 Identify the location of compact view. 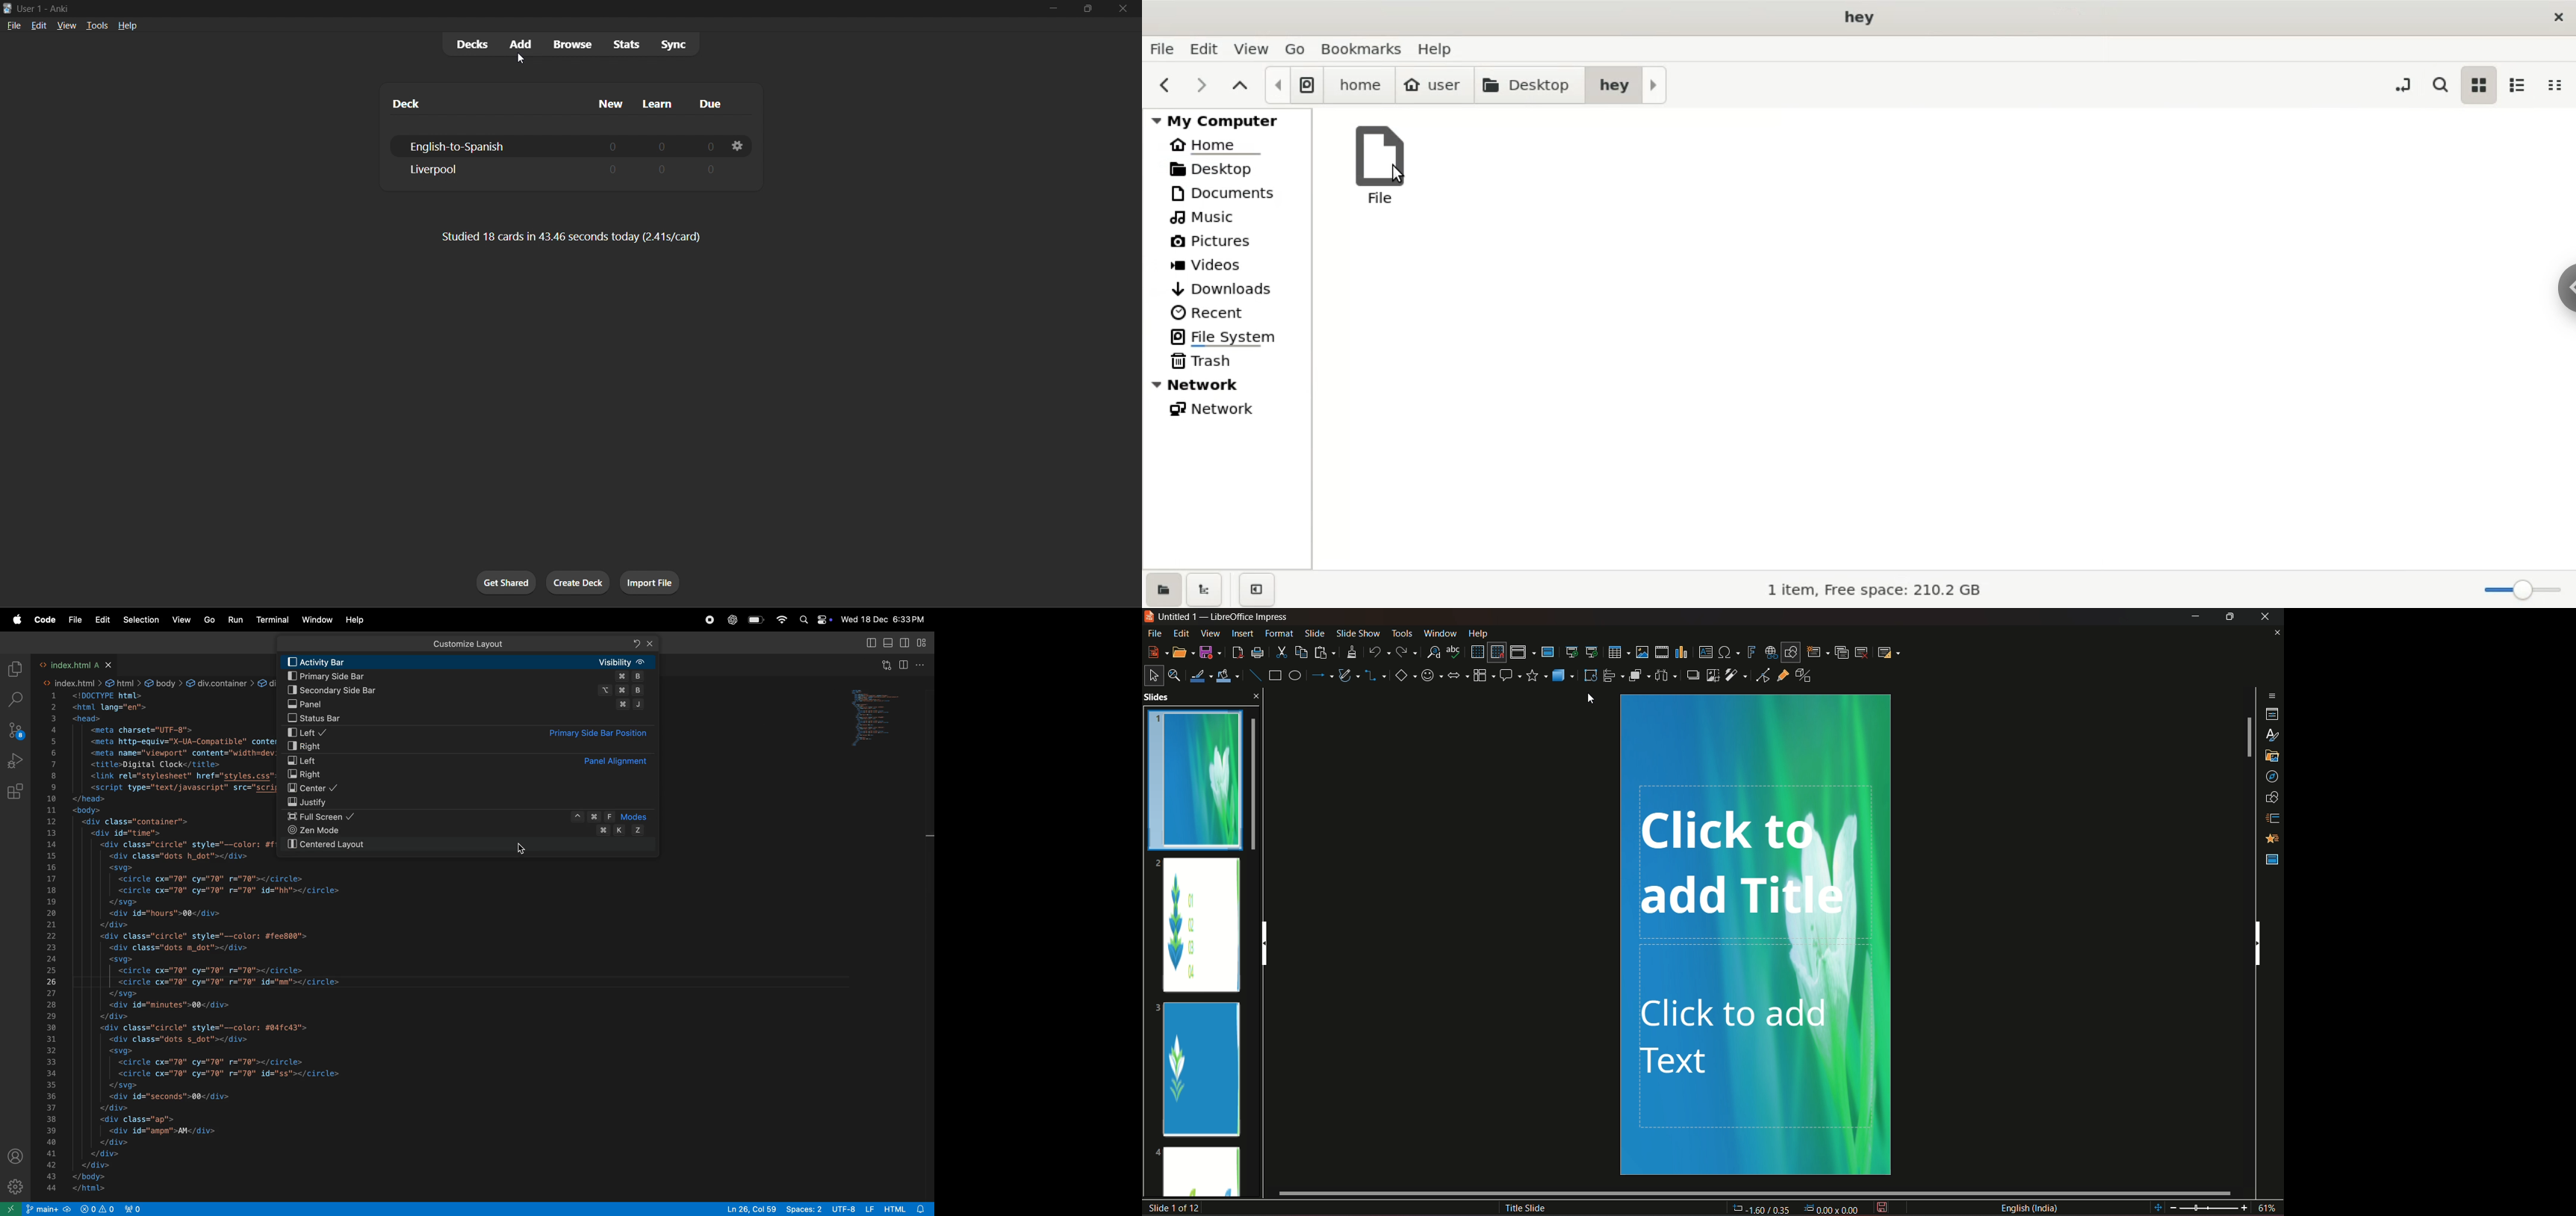
(2560, 84).